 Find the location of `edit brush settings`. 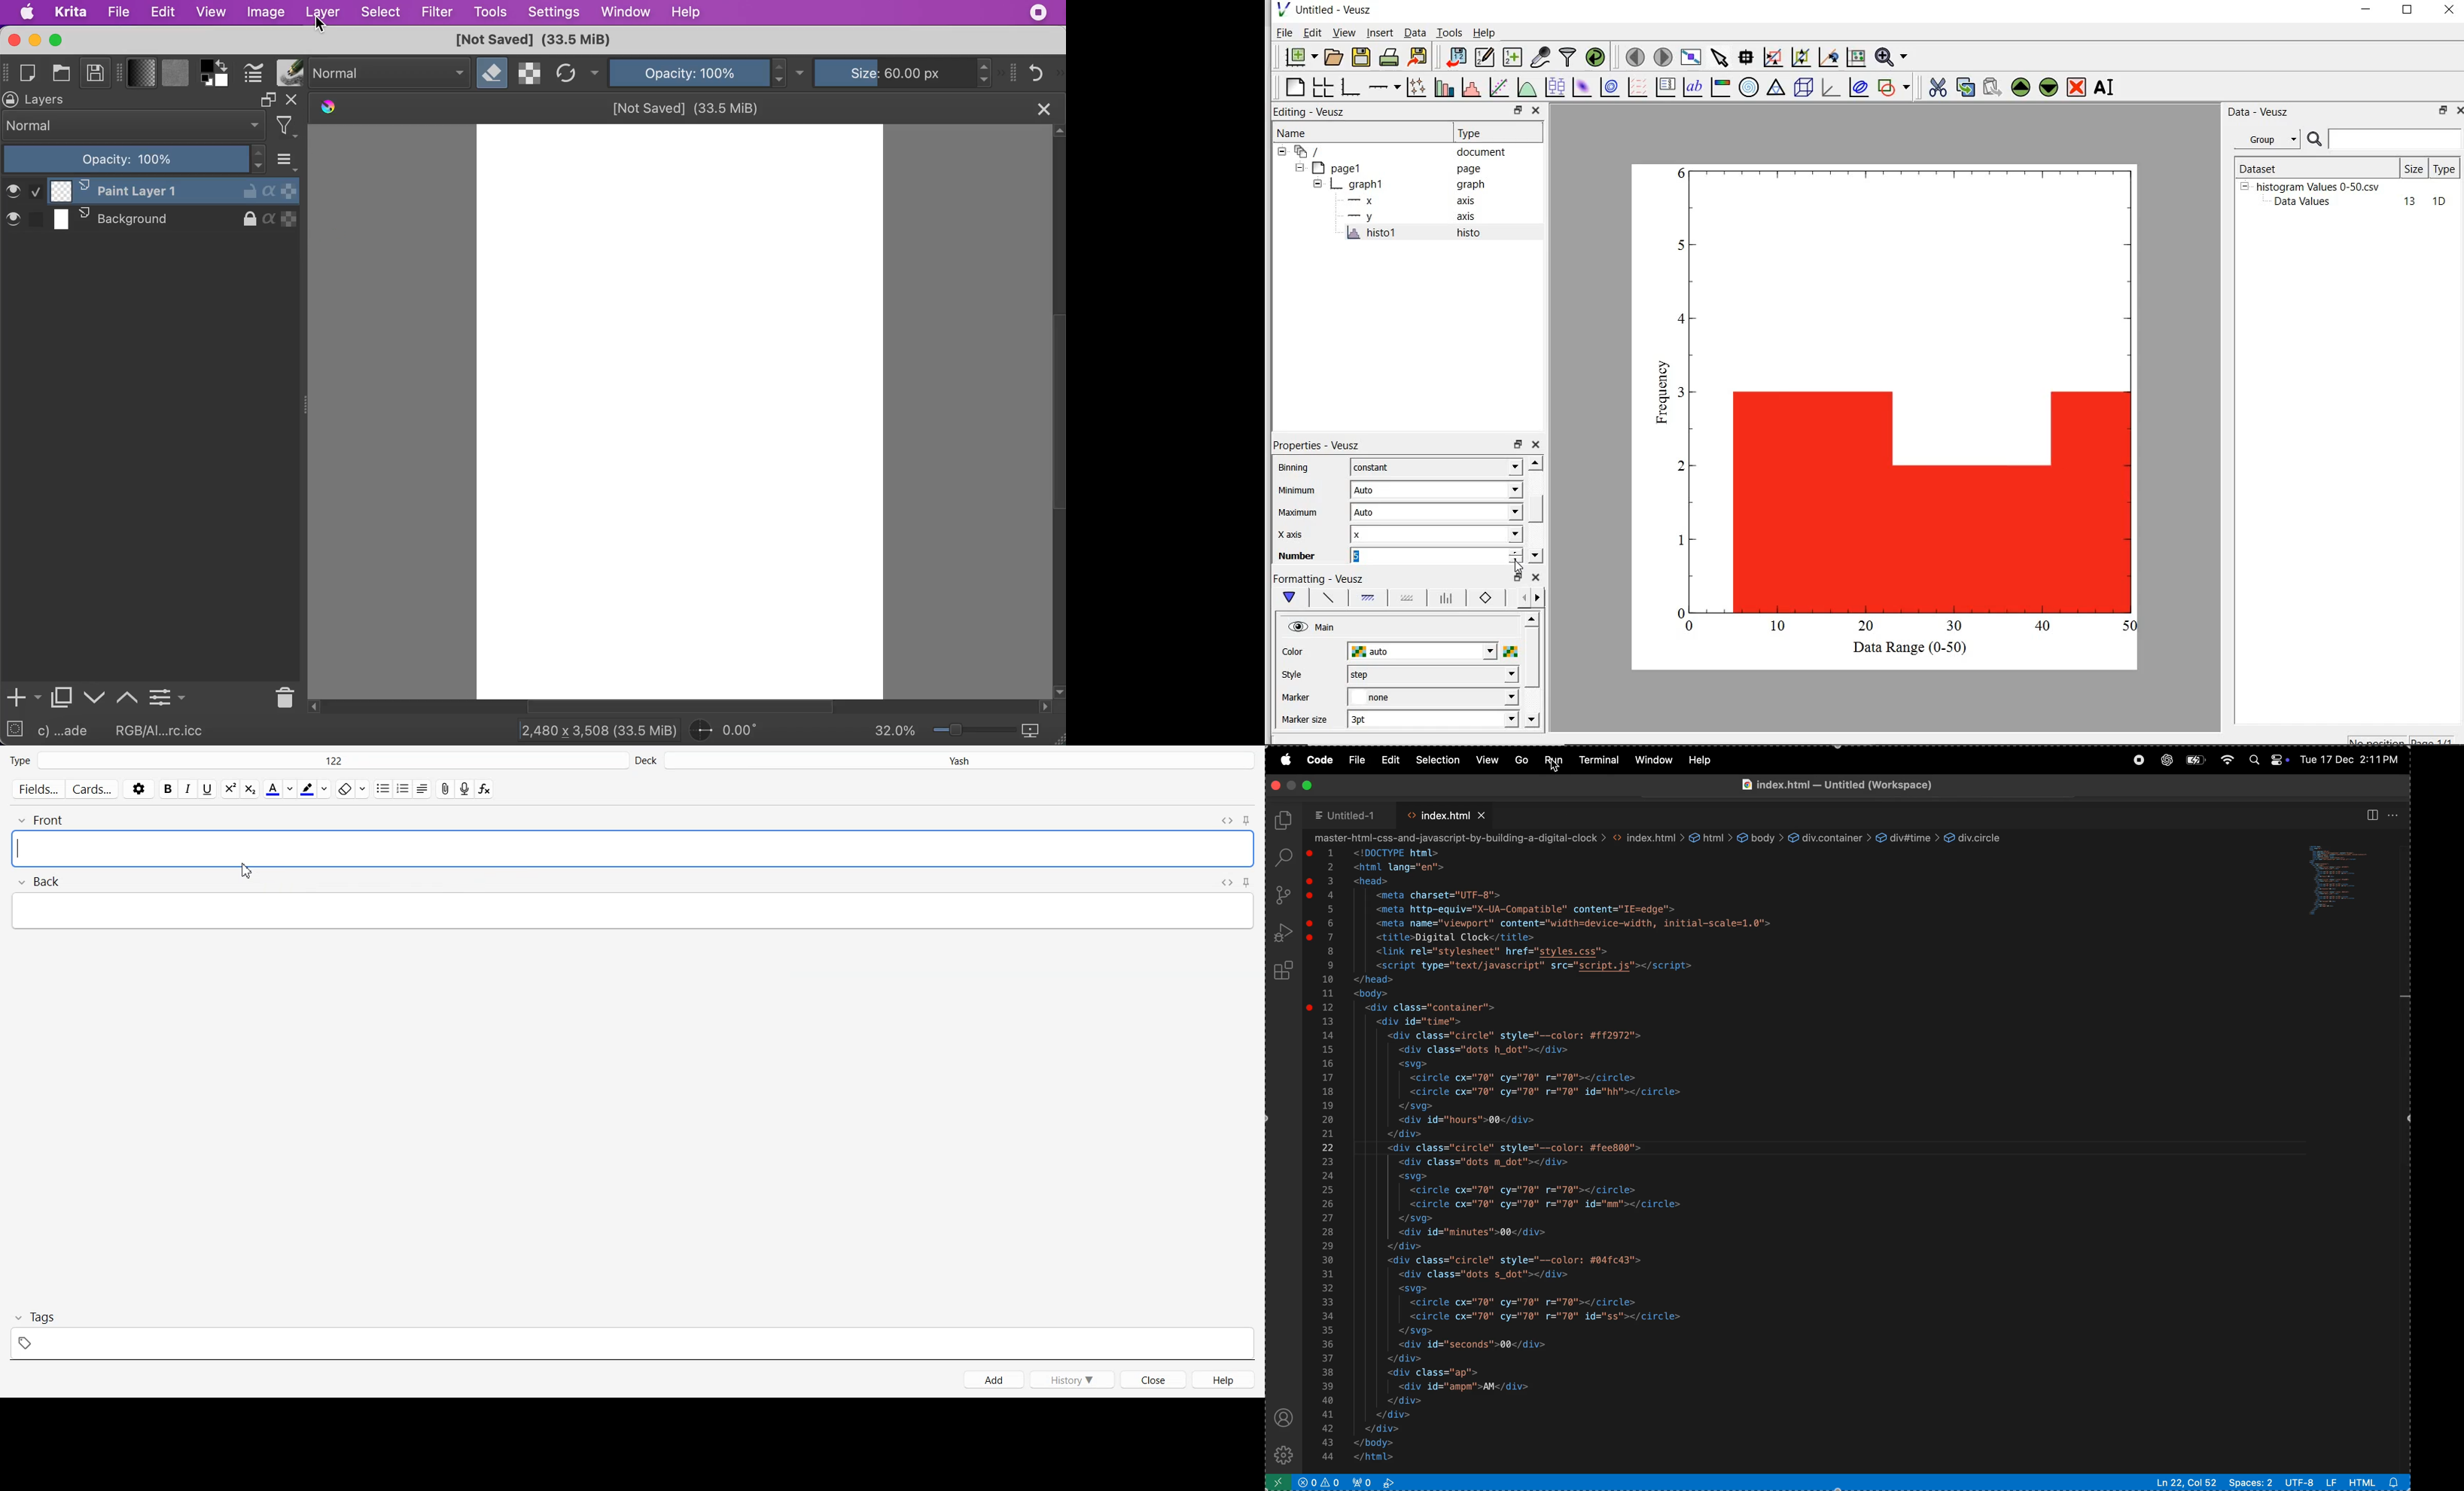

edit brush settings is located at coordinates (253, 74).